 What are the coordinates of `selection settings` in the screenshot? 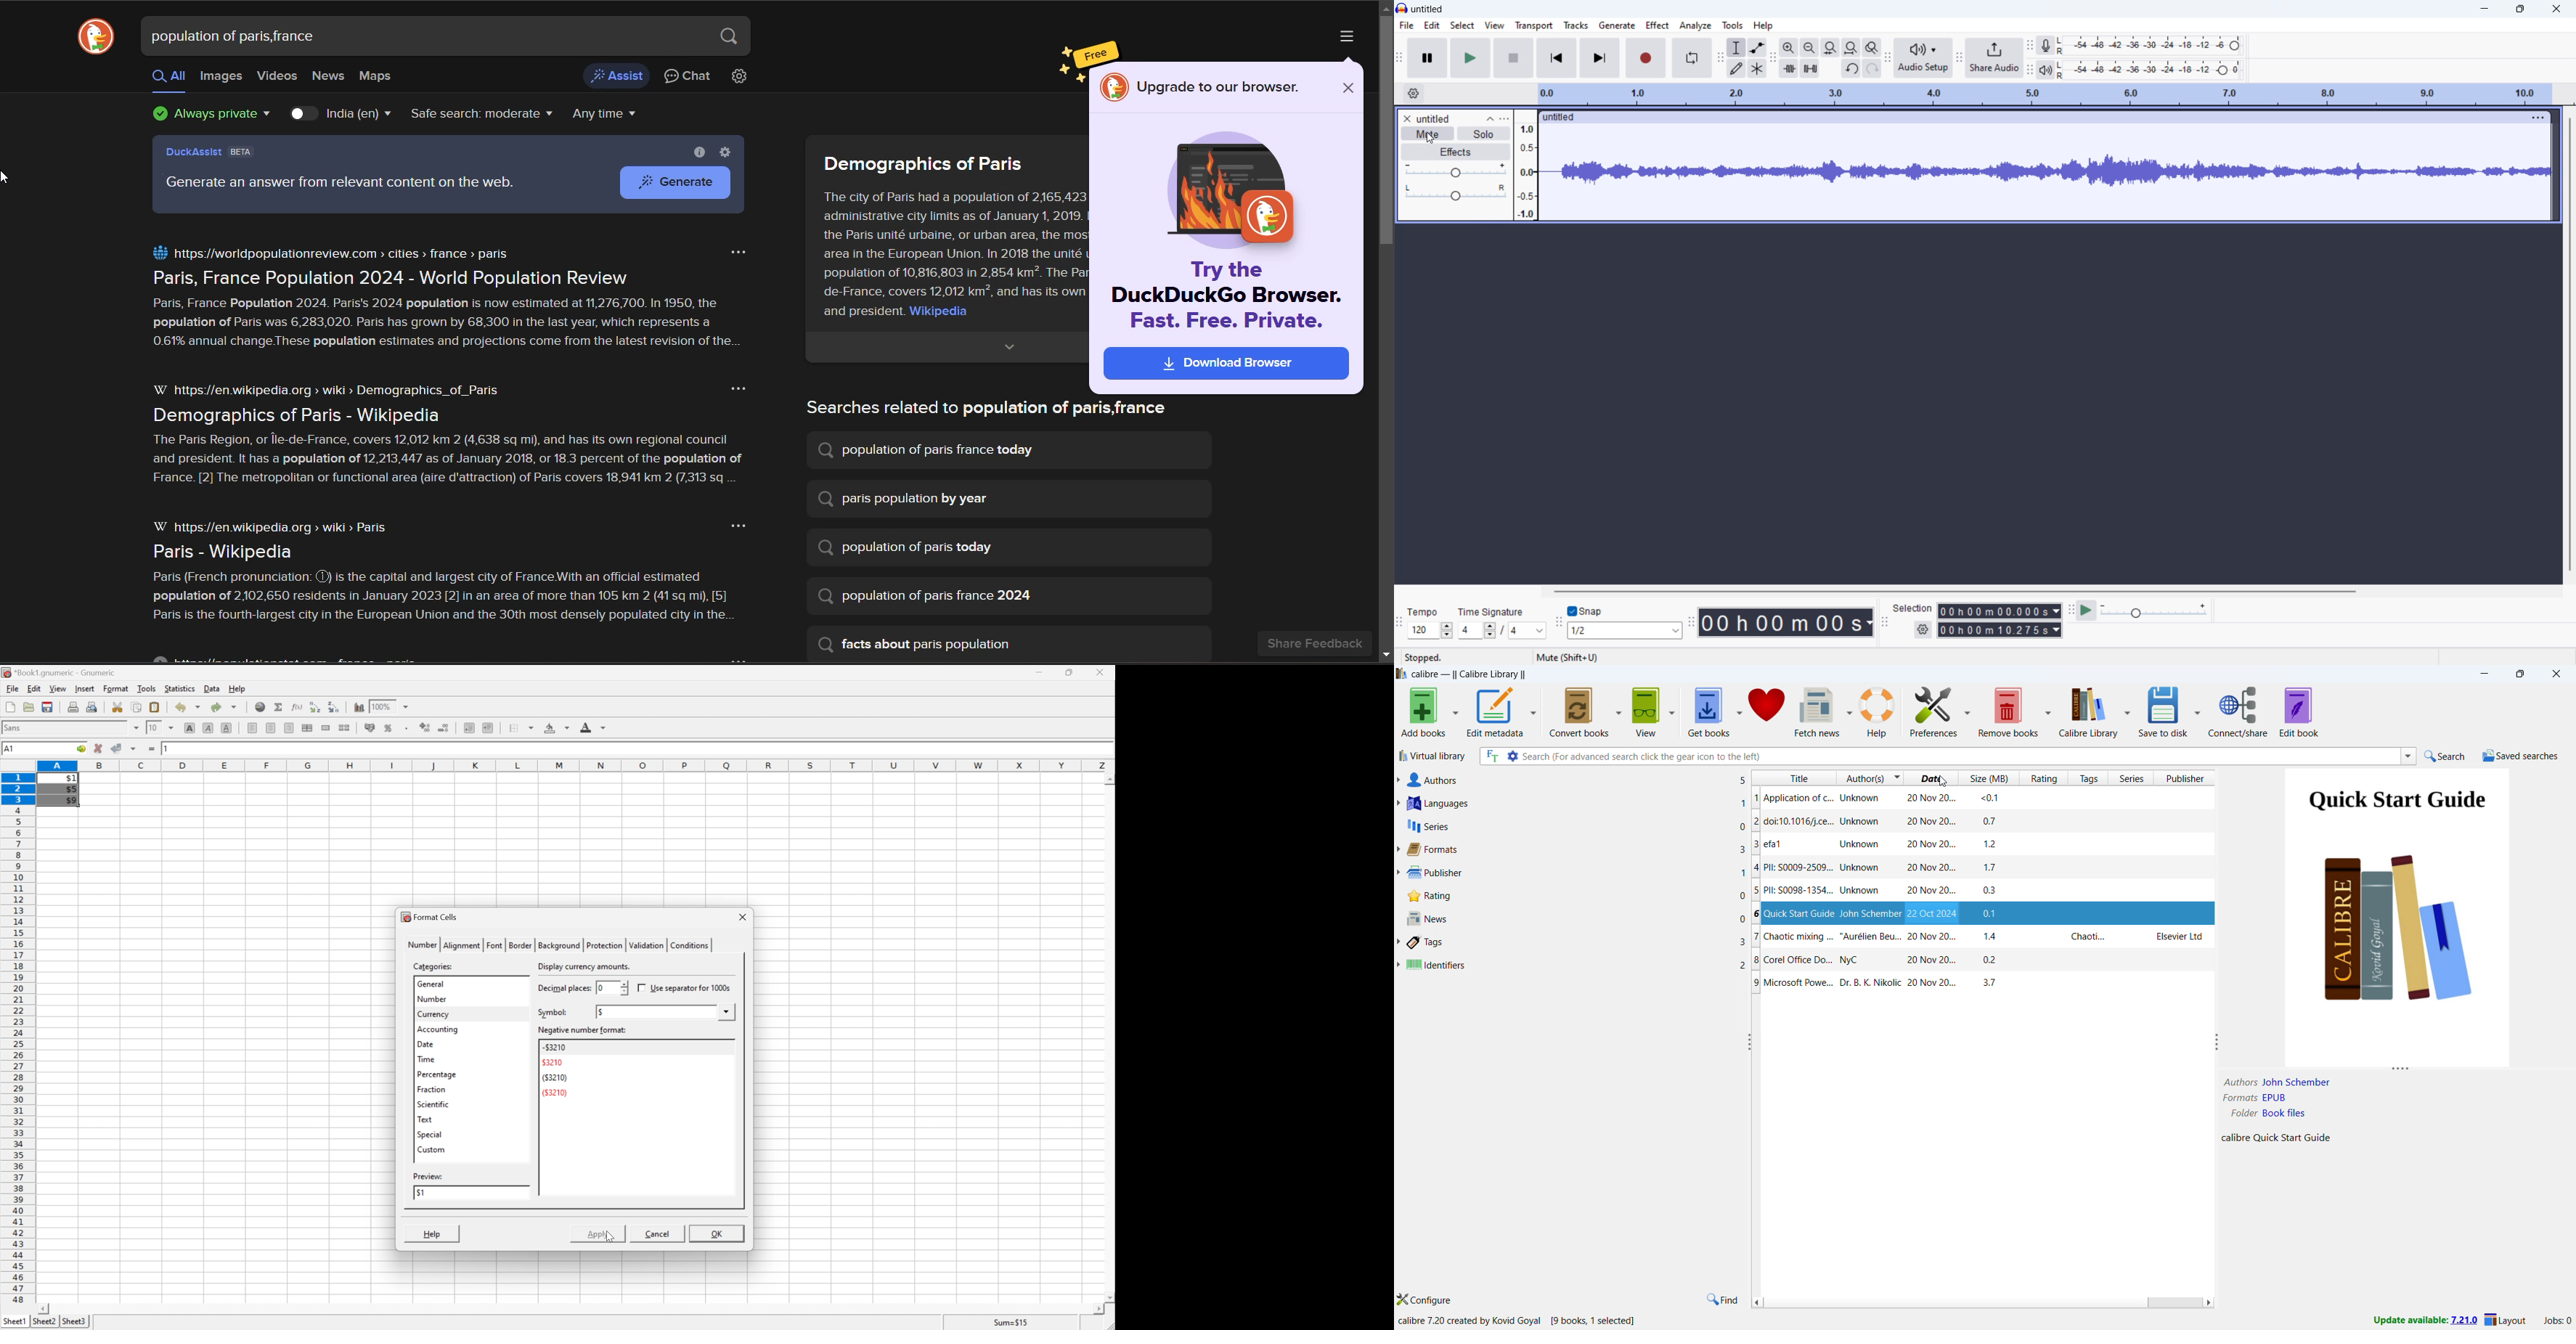 It's located at (1923, 629).